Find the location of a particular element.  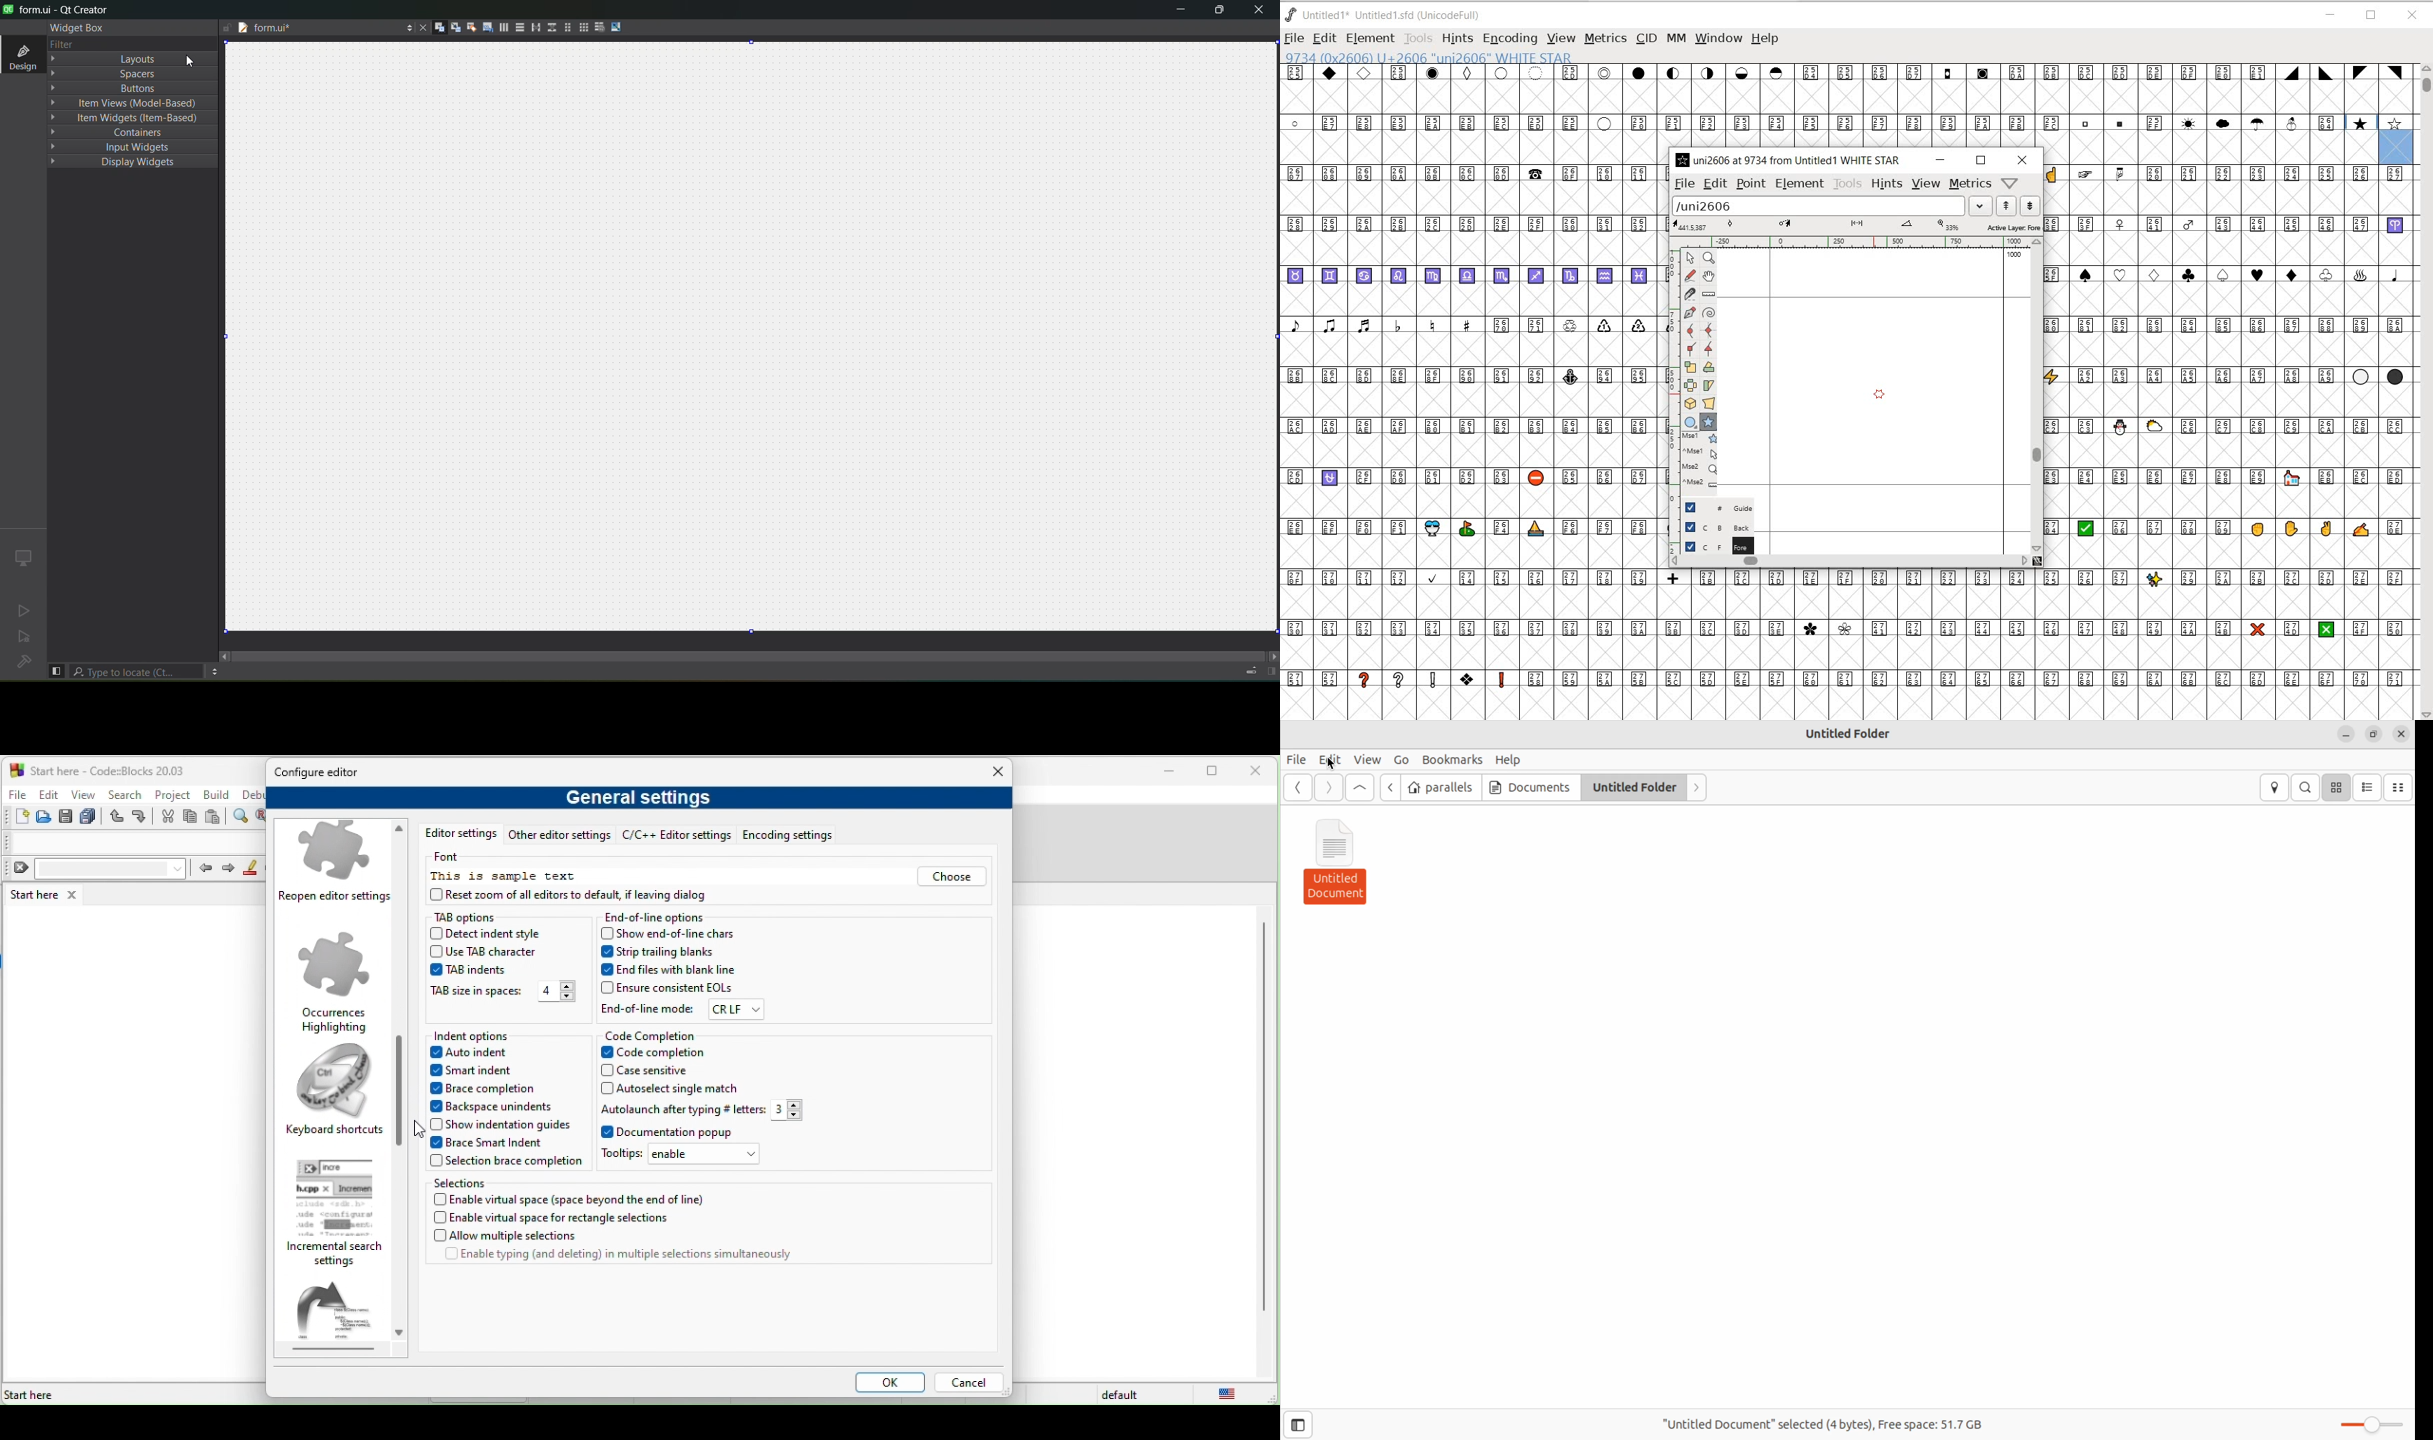

end of line options is located at coordinates (660, 918).